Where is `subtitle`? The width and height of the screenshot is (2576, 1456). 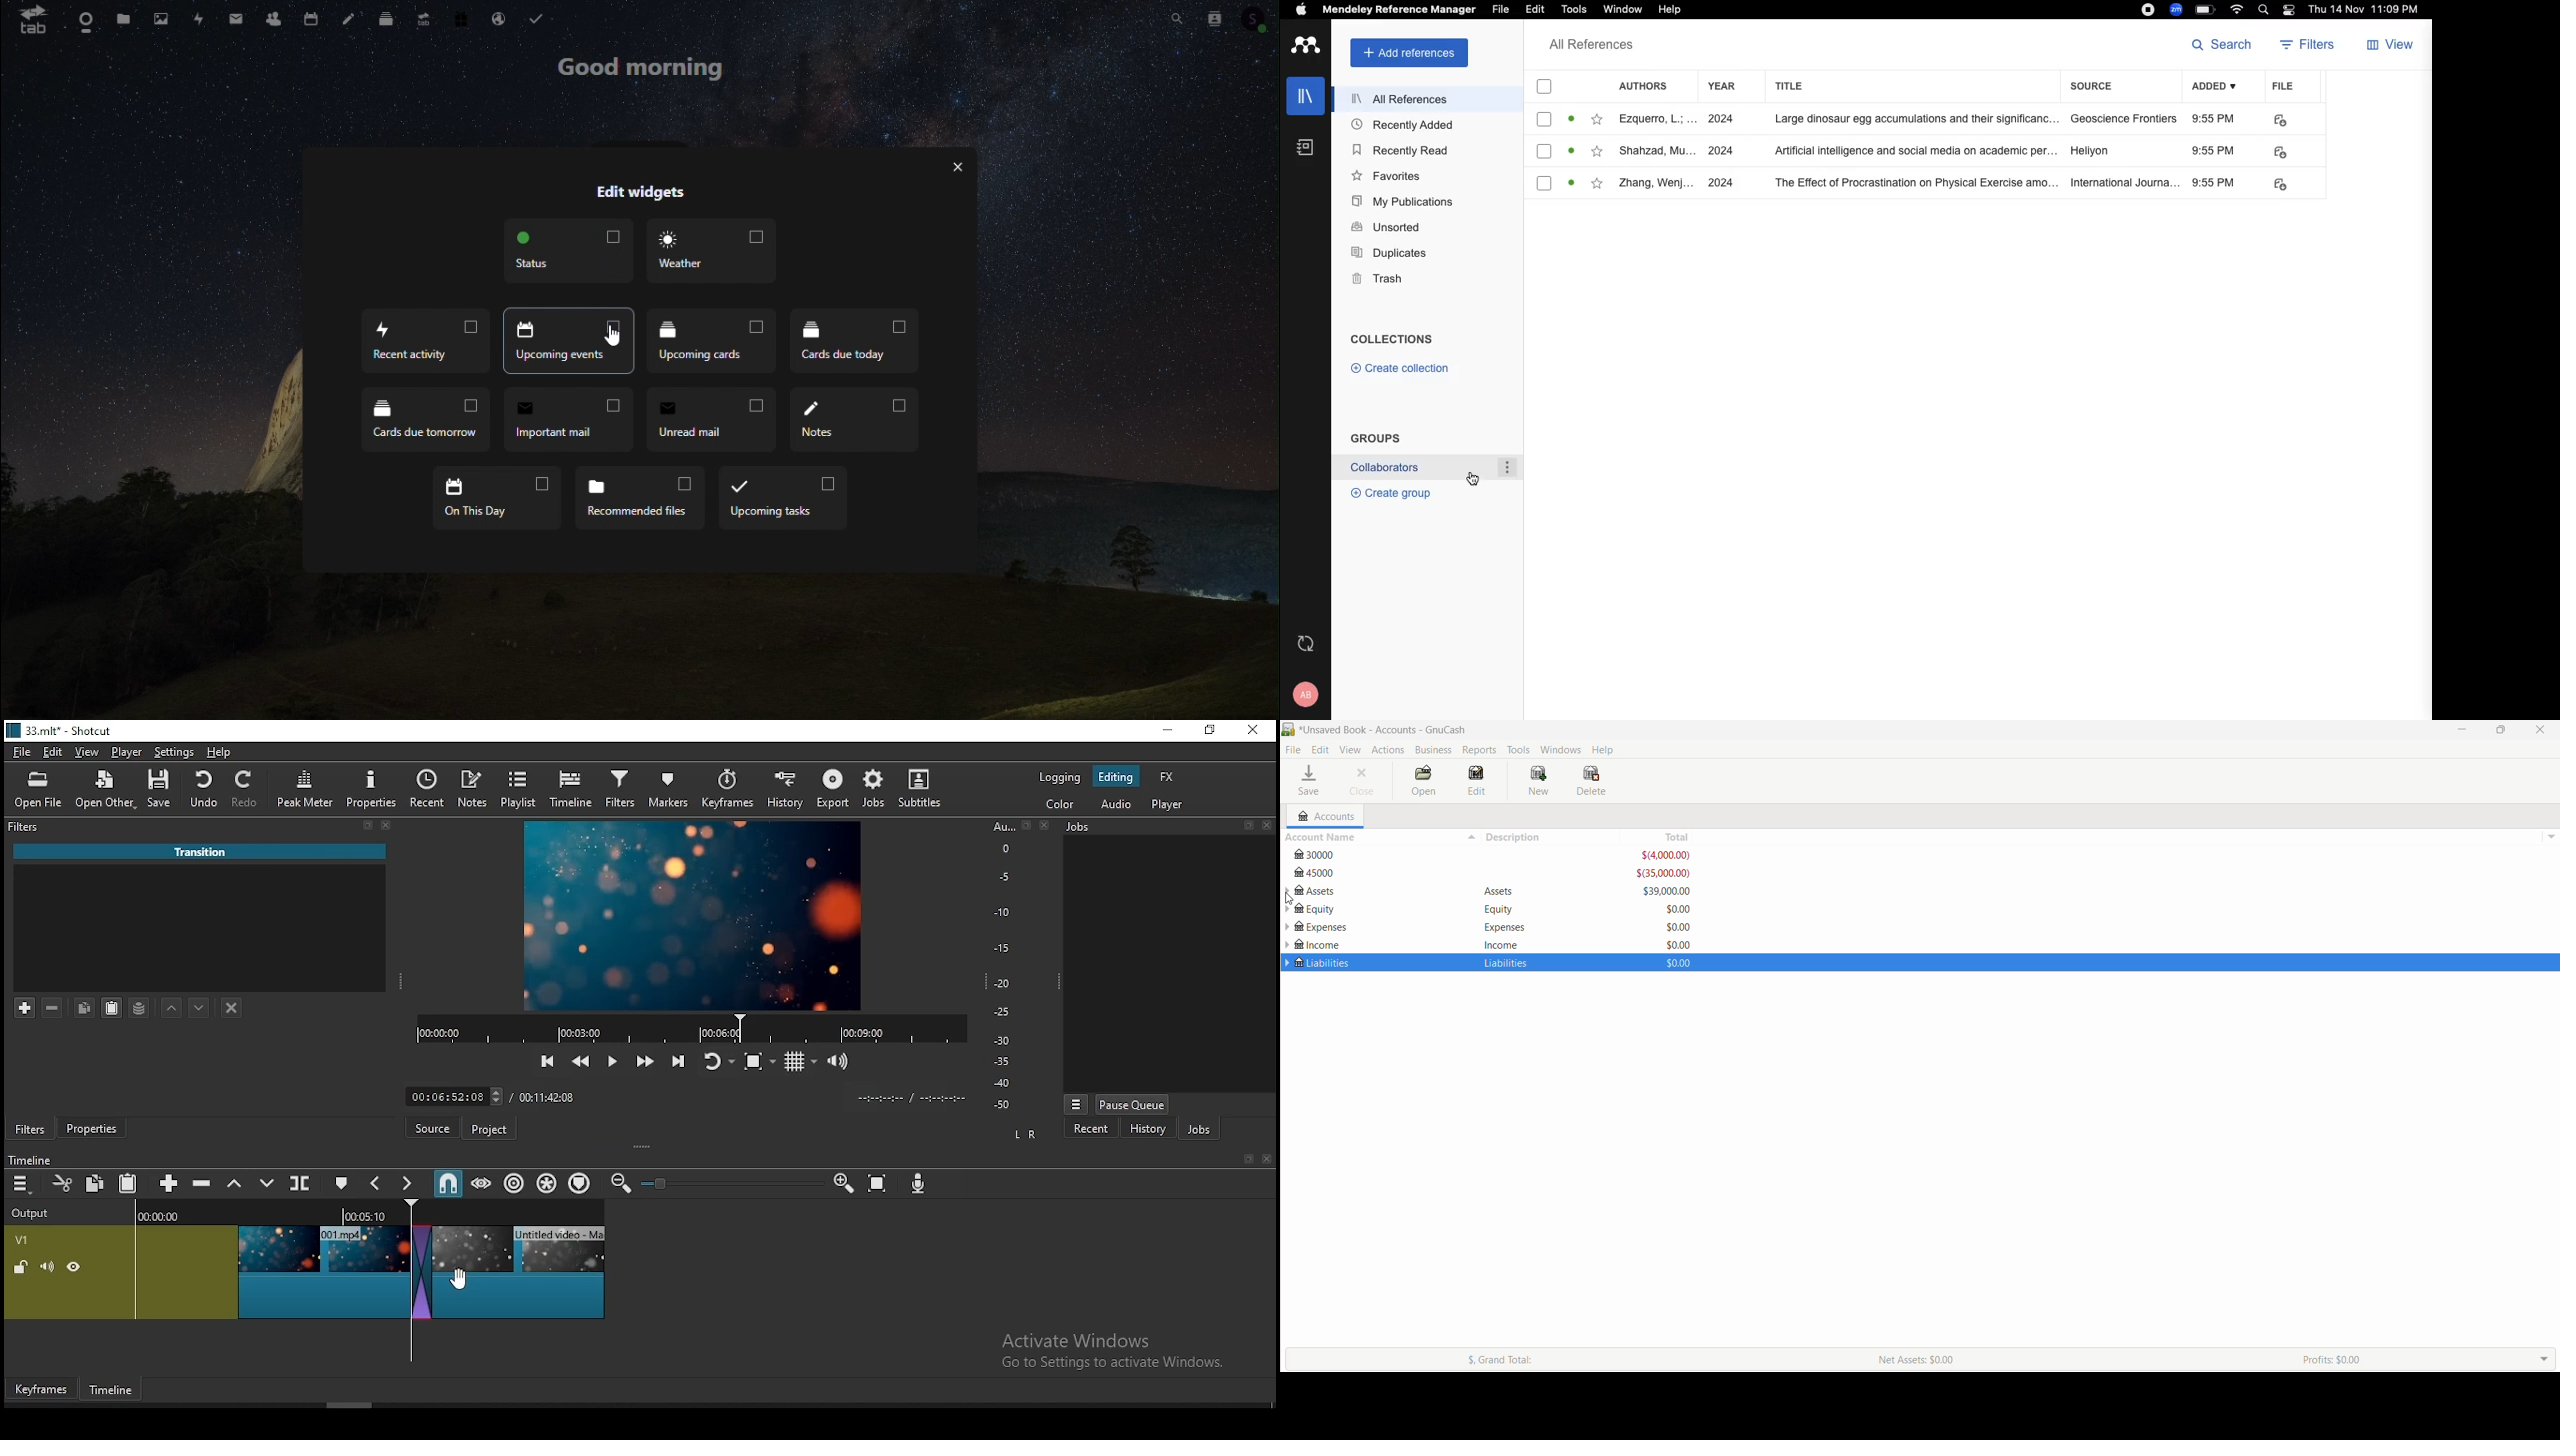 subtitle is located at coordinates (919, 790).